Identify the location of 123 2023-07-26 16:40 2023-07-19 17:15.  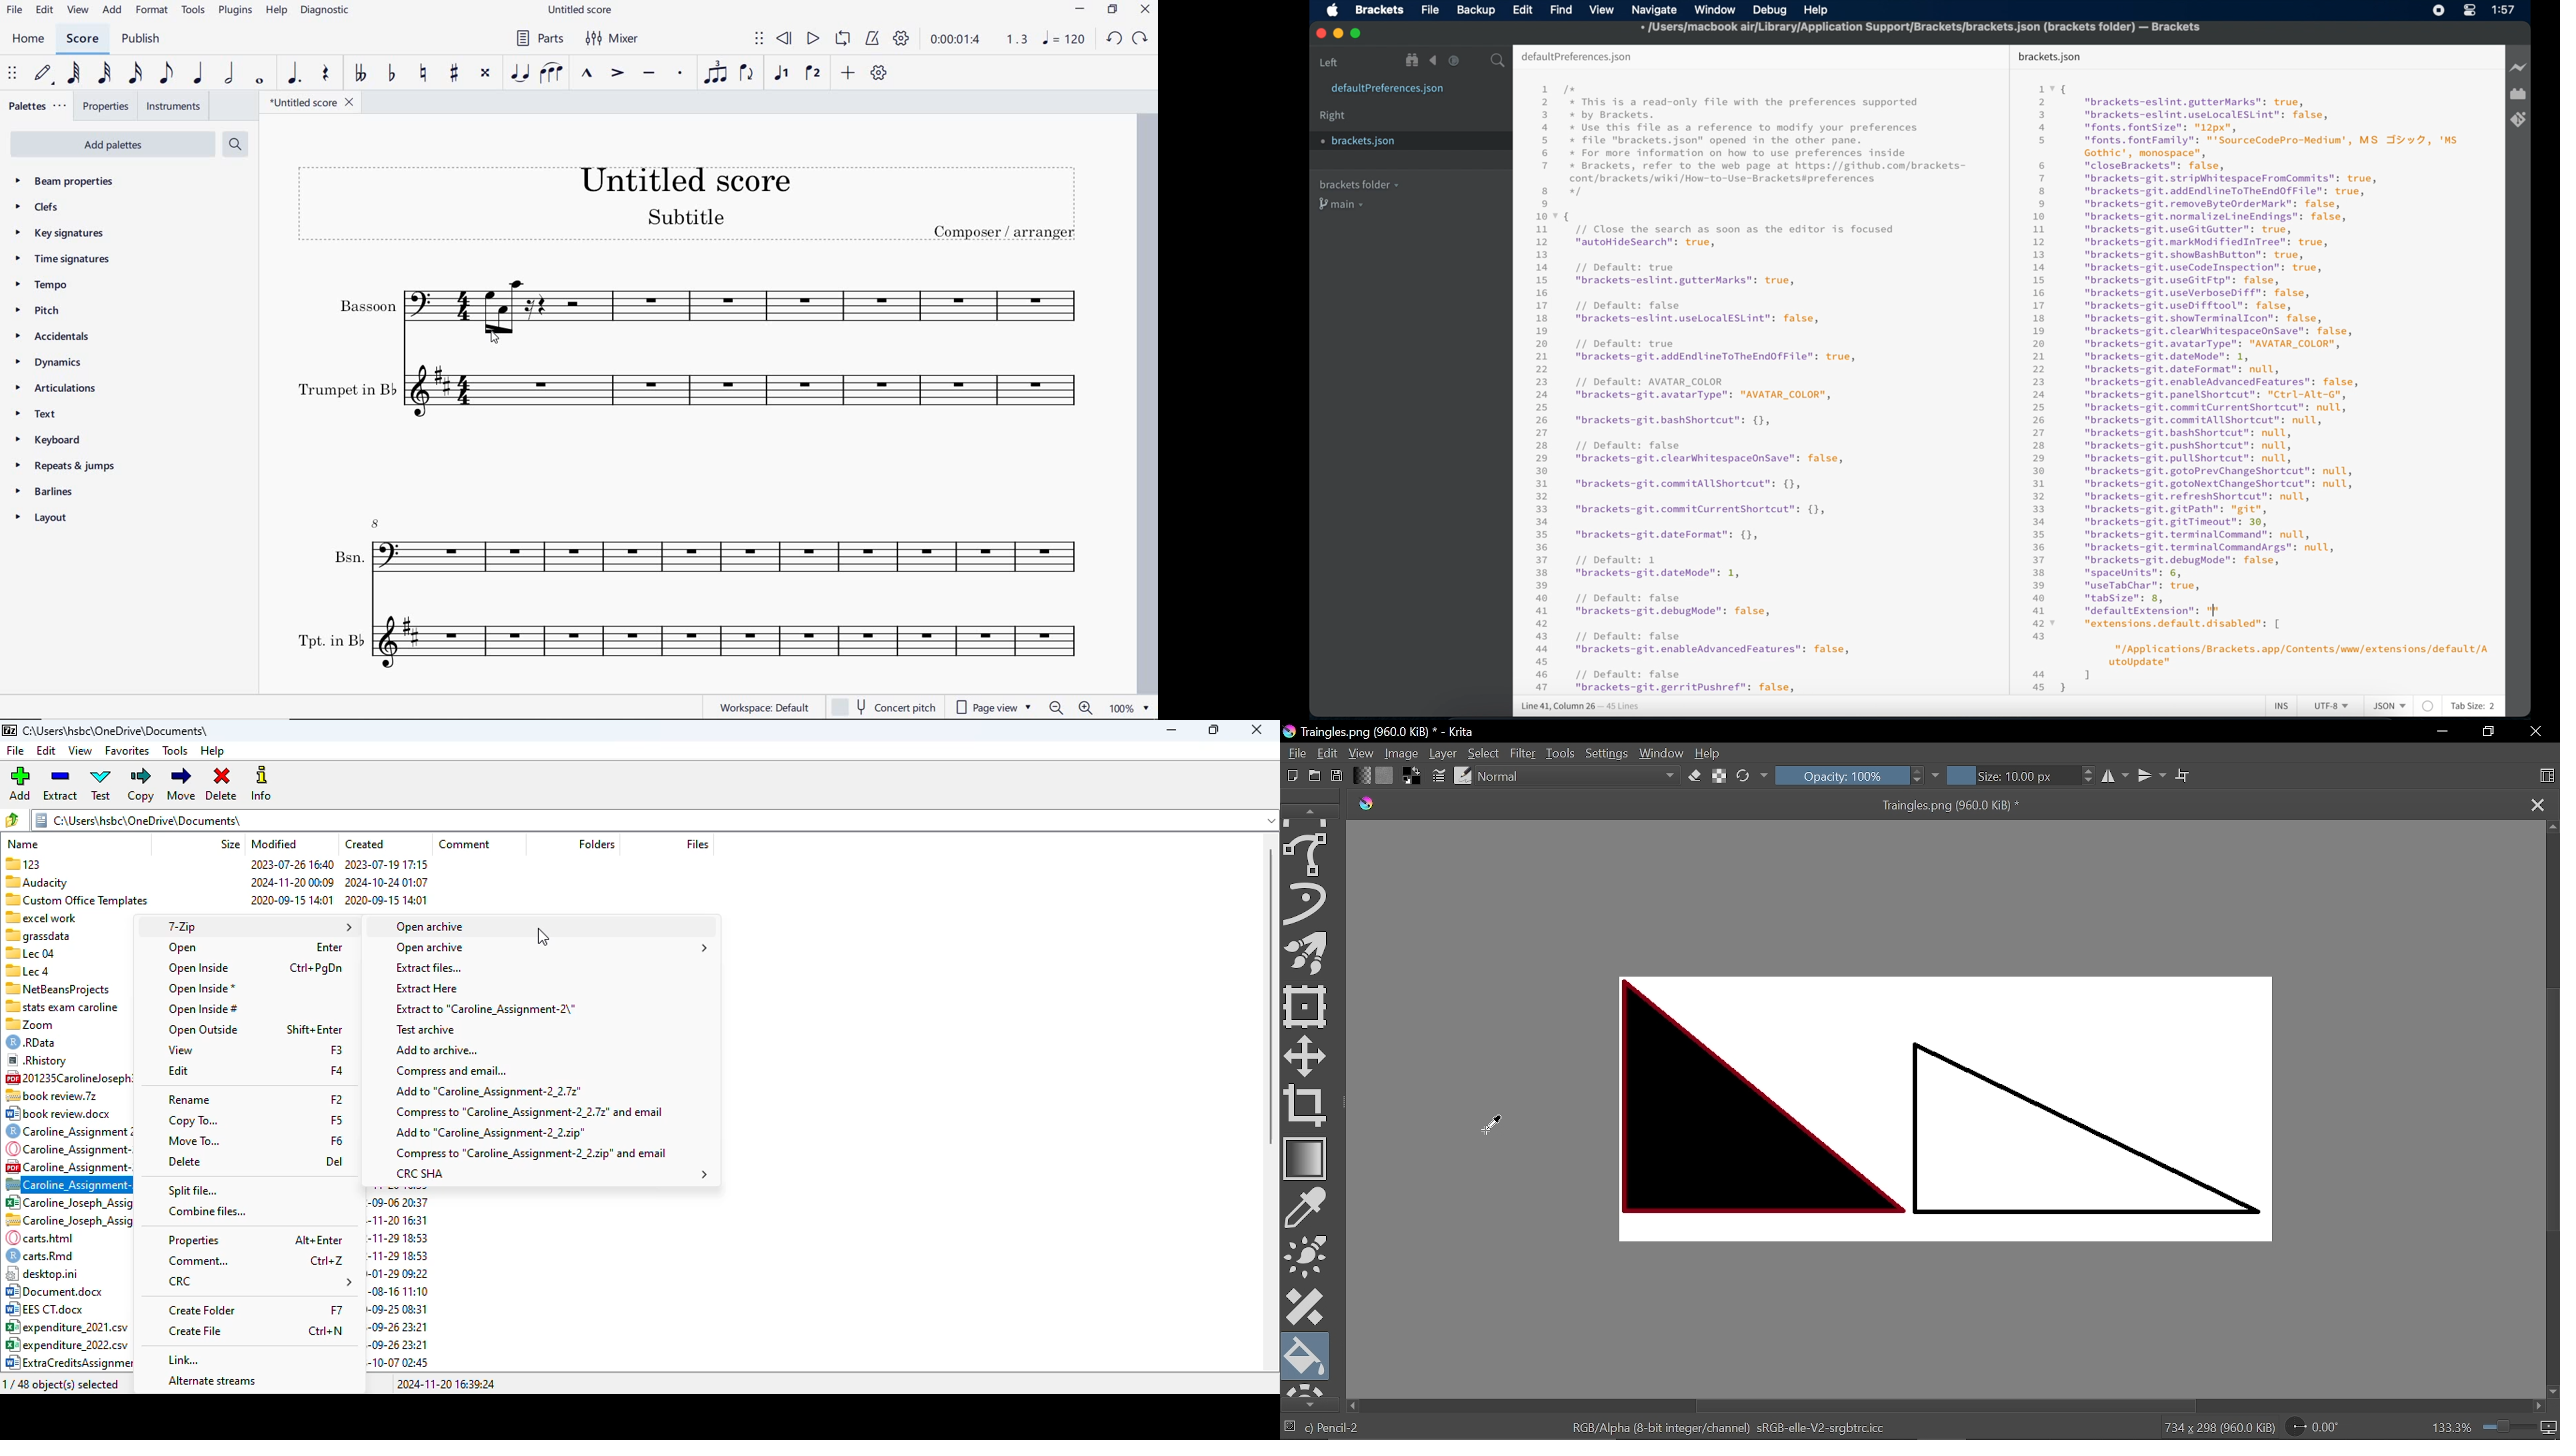
(217, 862).